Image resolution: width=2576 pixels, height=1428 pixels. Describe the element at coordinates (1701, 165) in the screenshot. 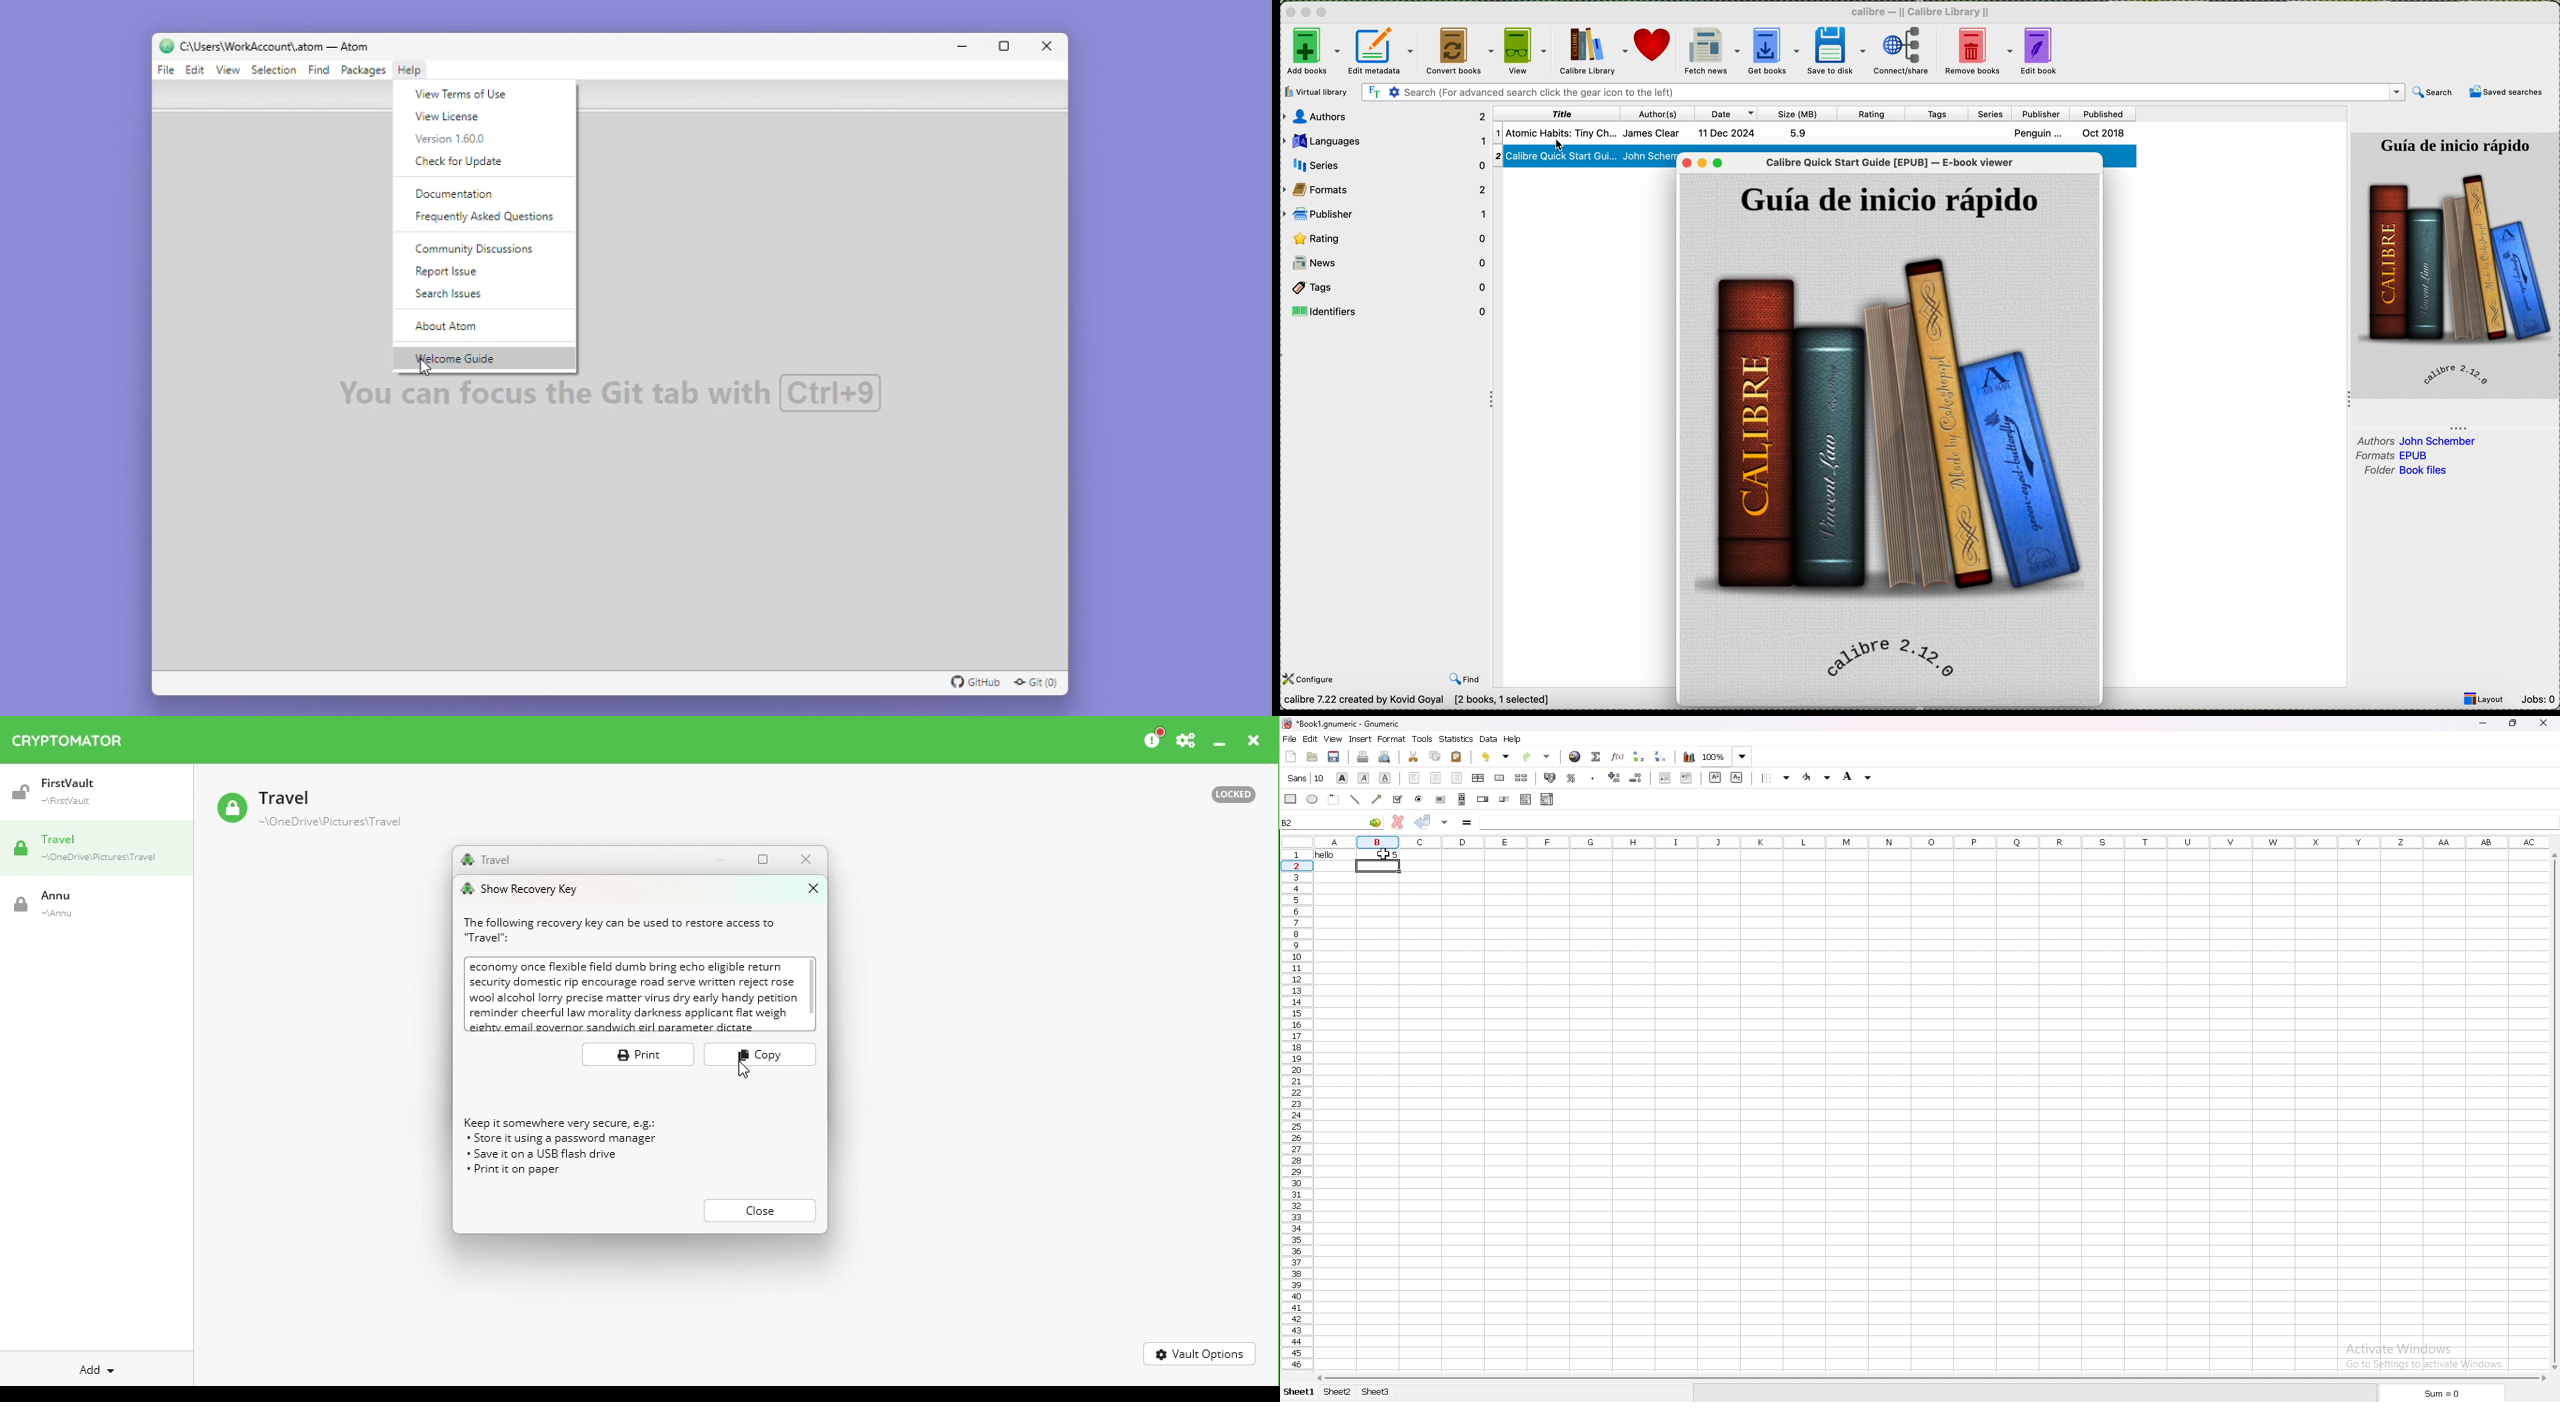

I see `minimize viewer` at that location.